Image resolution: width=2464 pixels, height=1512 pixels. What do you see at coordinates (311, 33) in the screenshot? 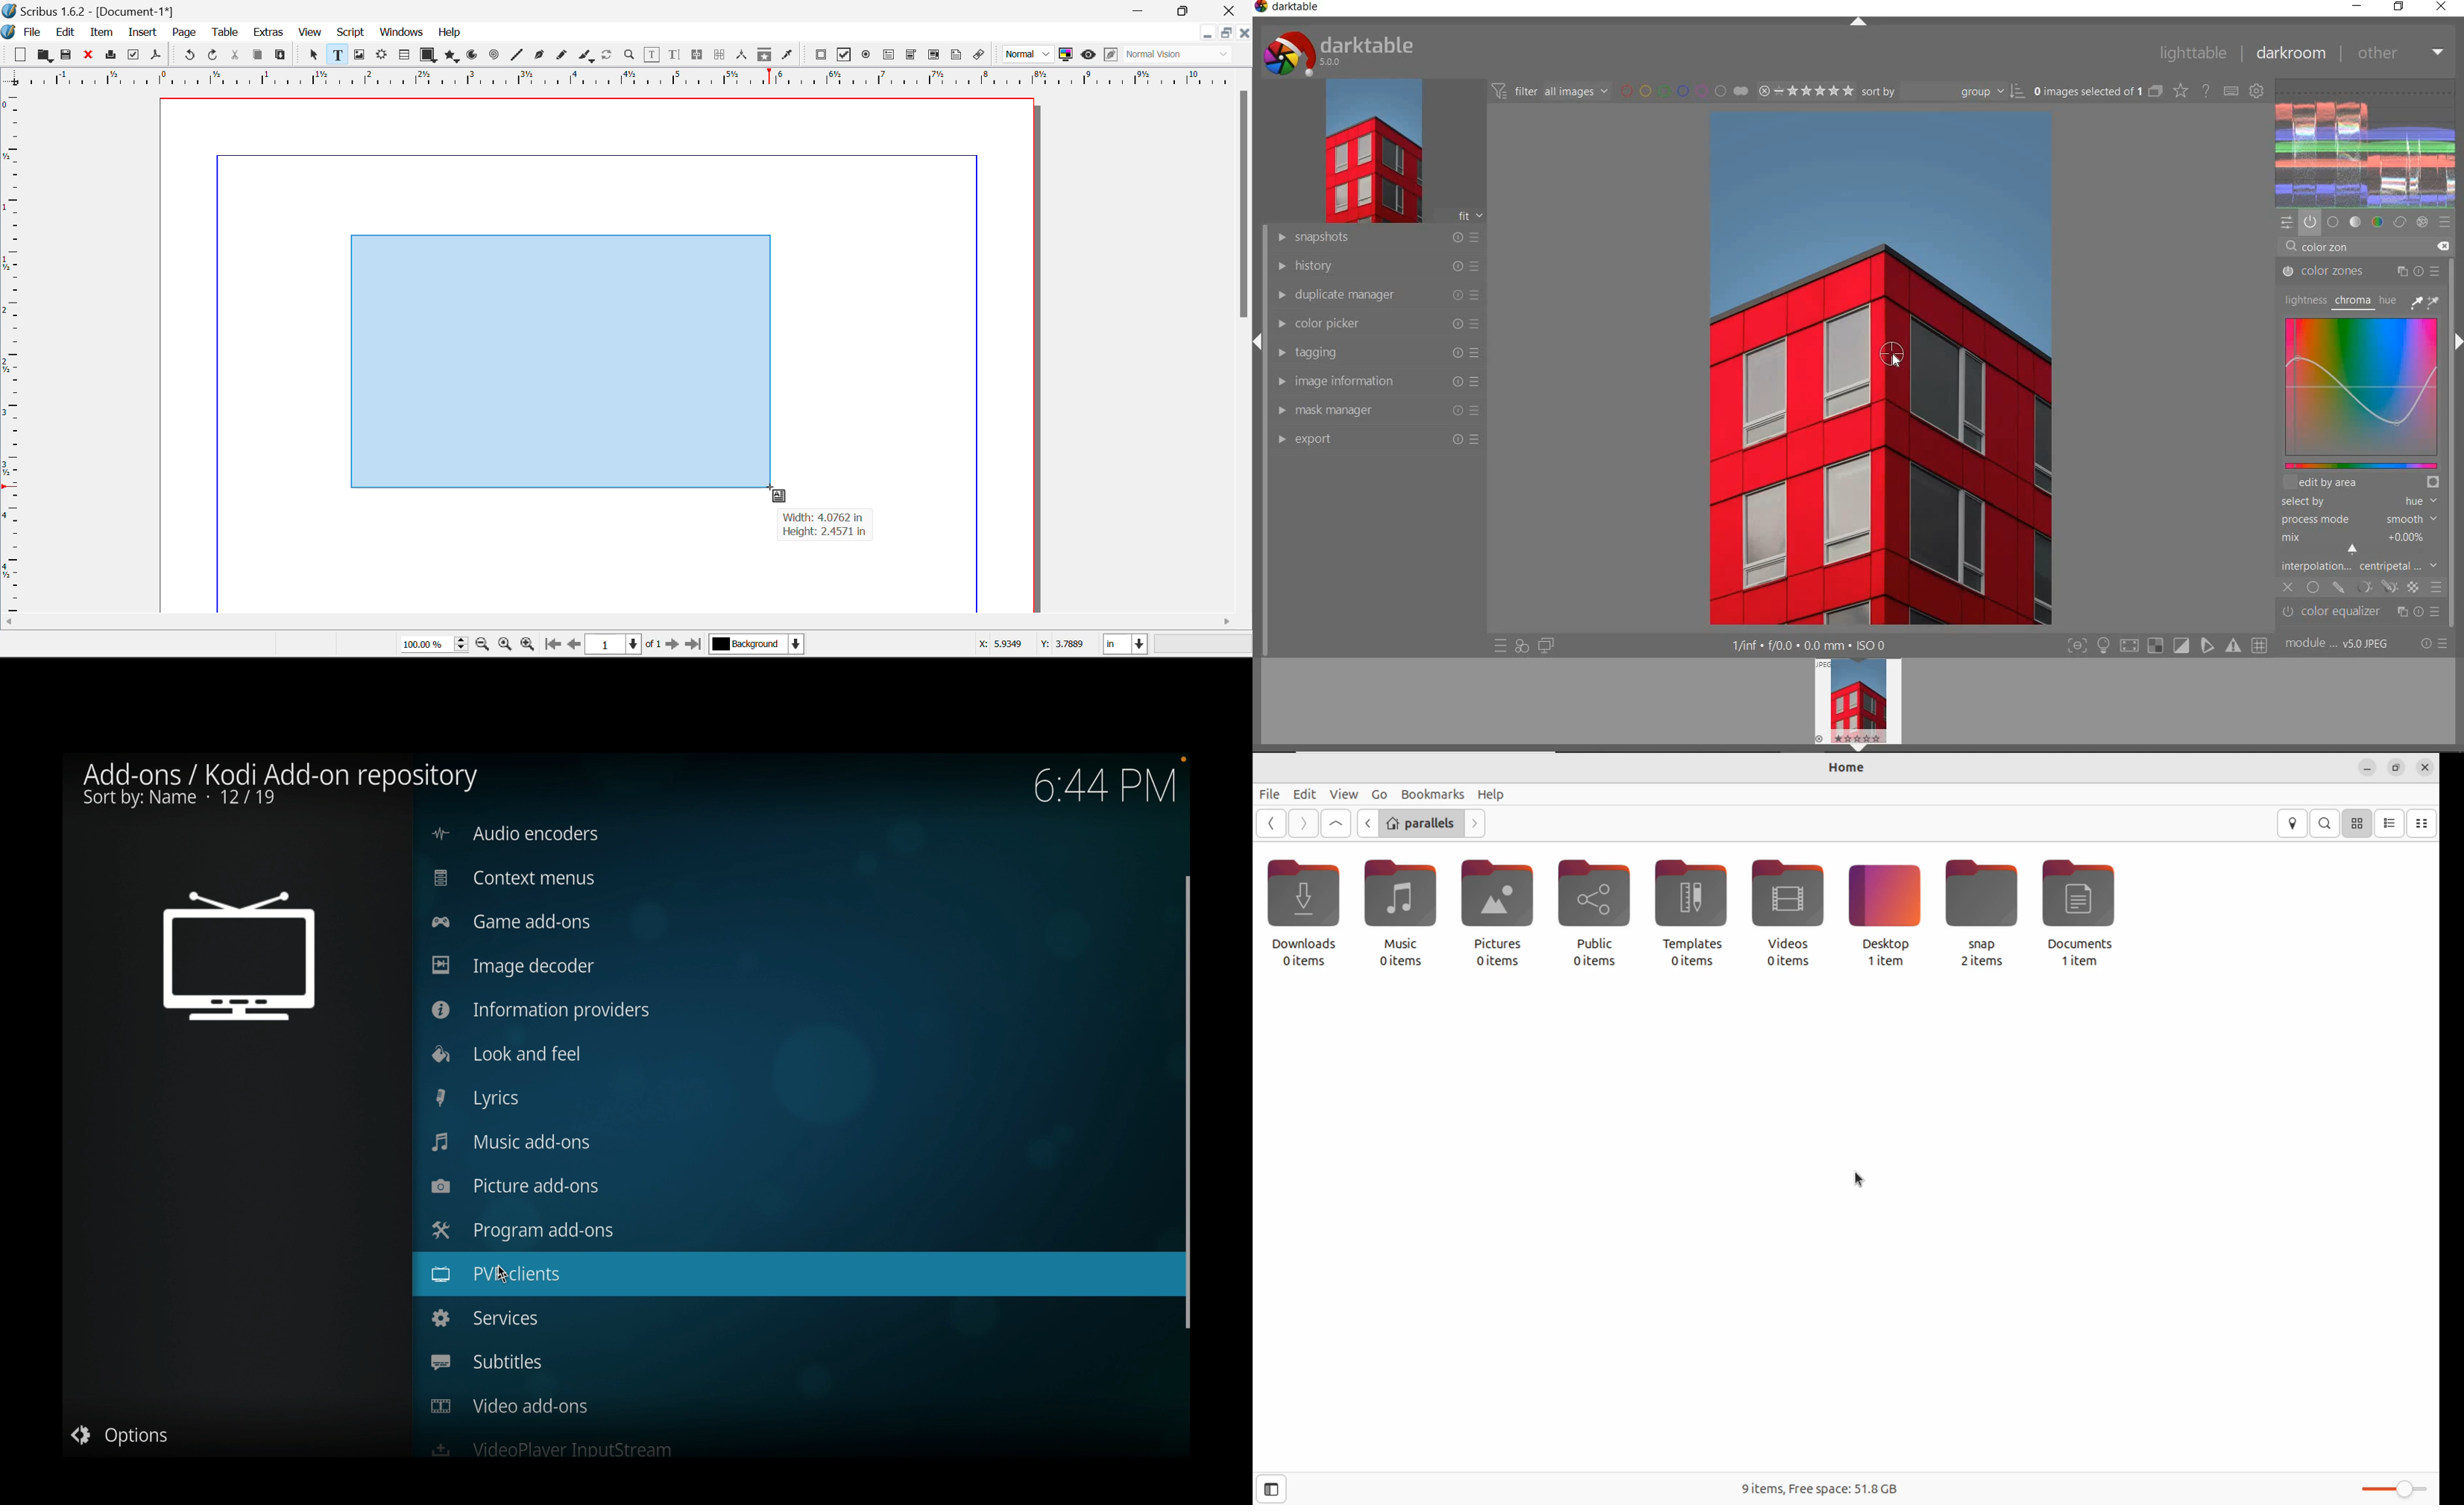
I see `View` at bounding box center [311, 33].